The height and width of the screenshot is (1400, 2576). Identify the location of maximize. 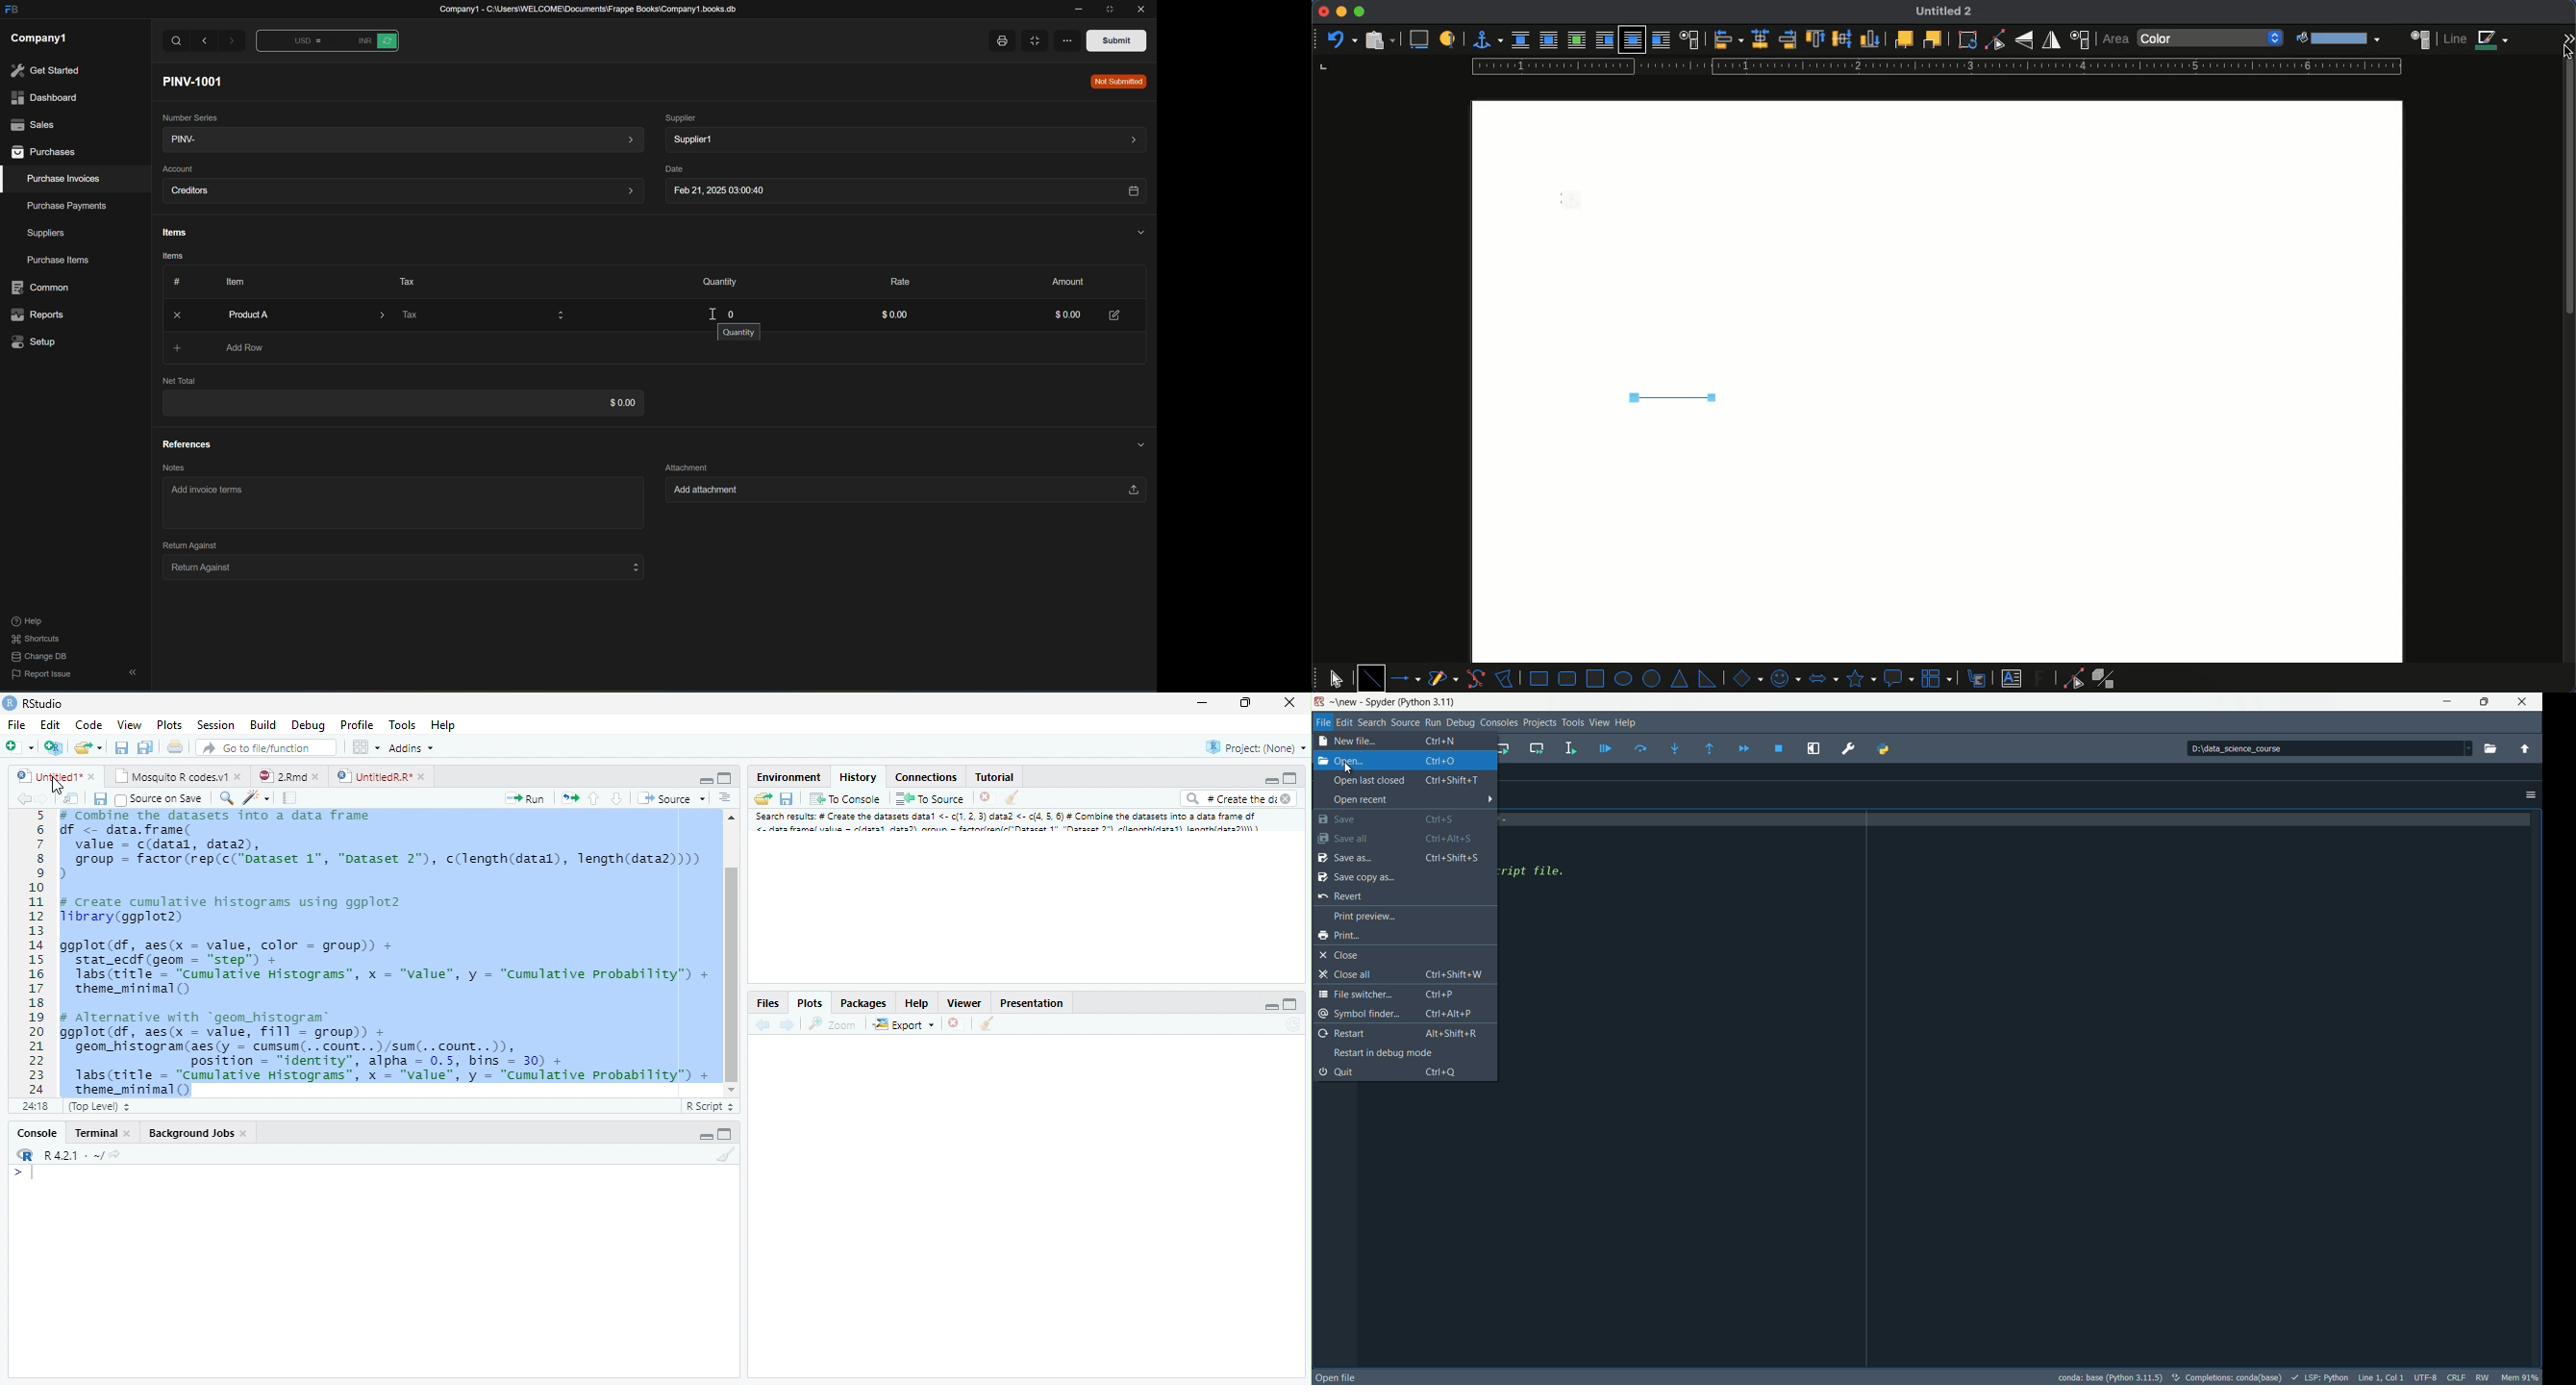
(2484, 701).